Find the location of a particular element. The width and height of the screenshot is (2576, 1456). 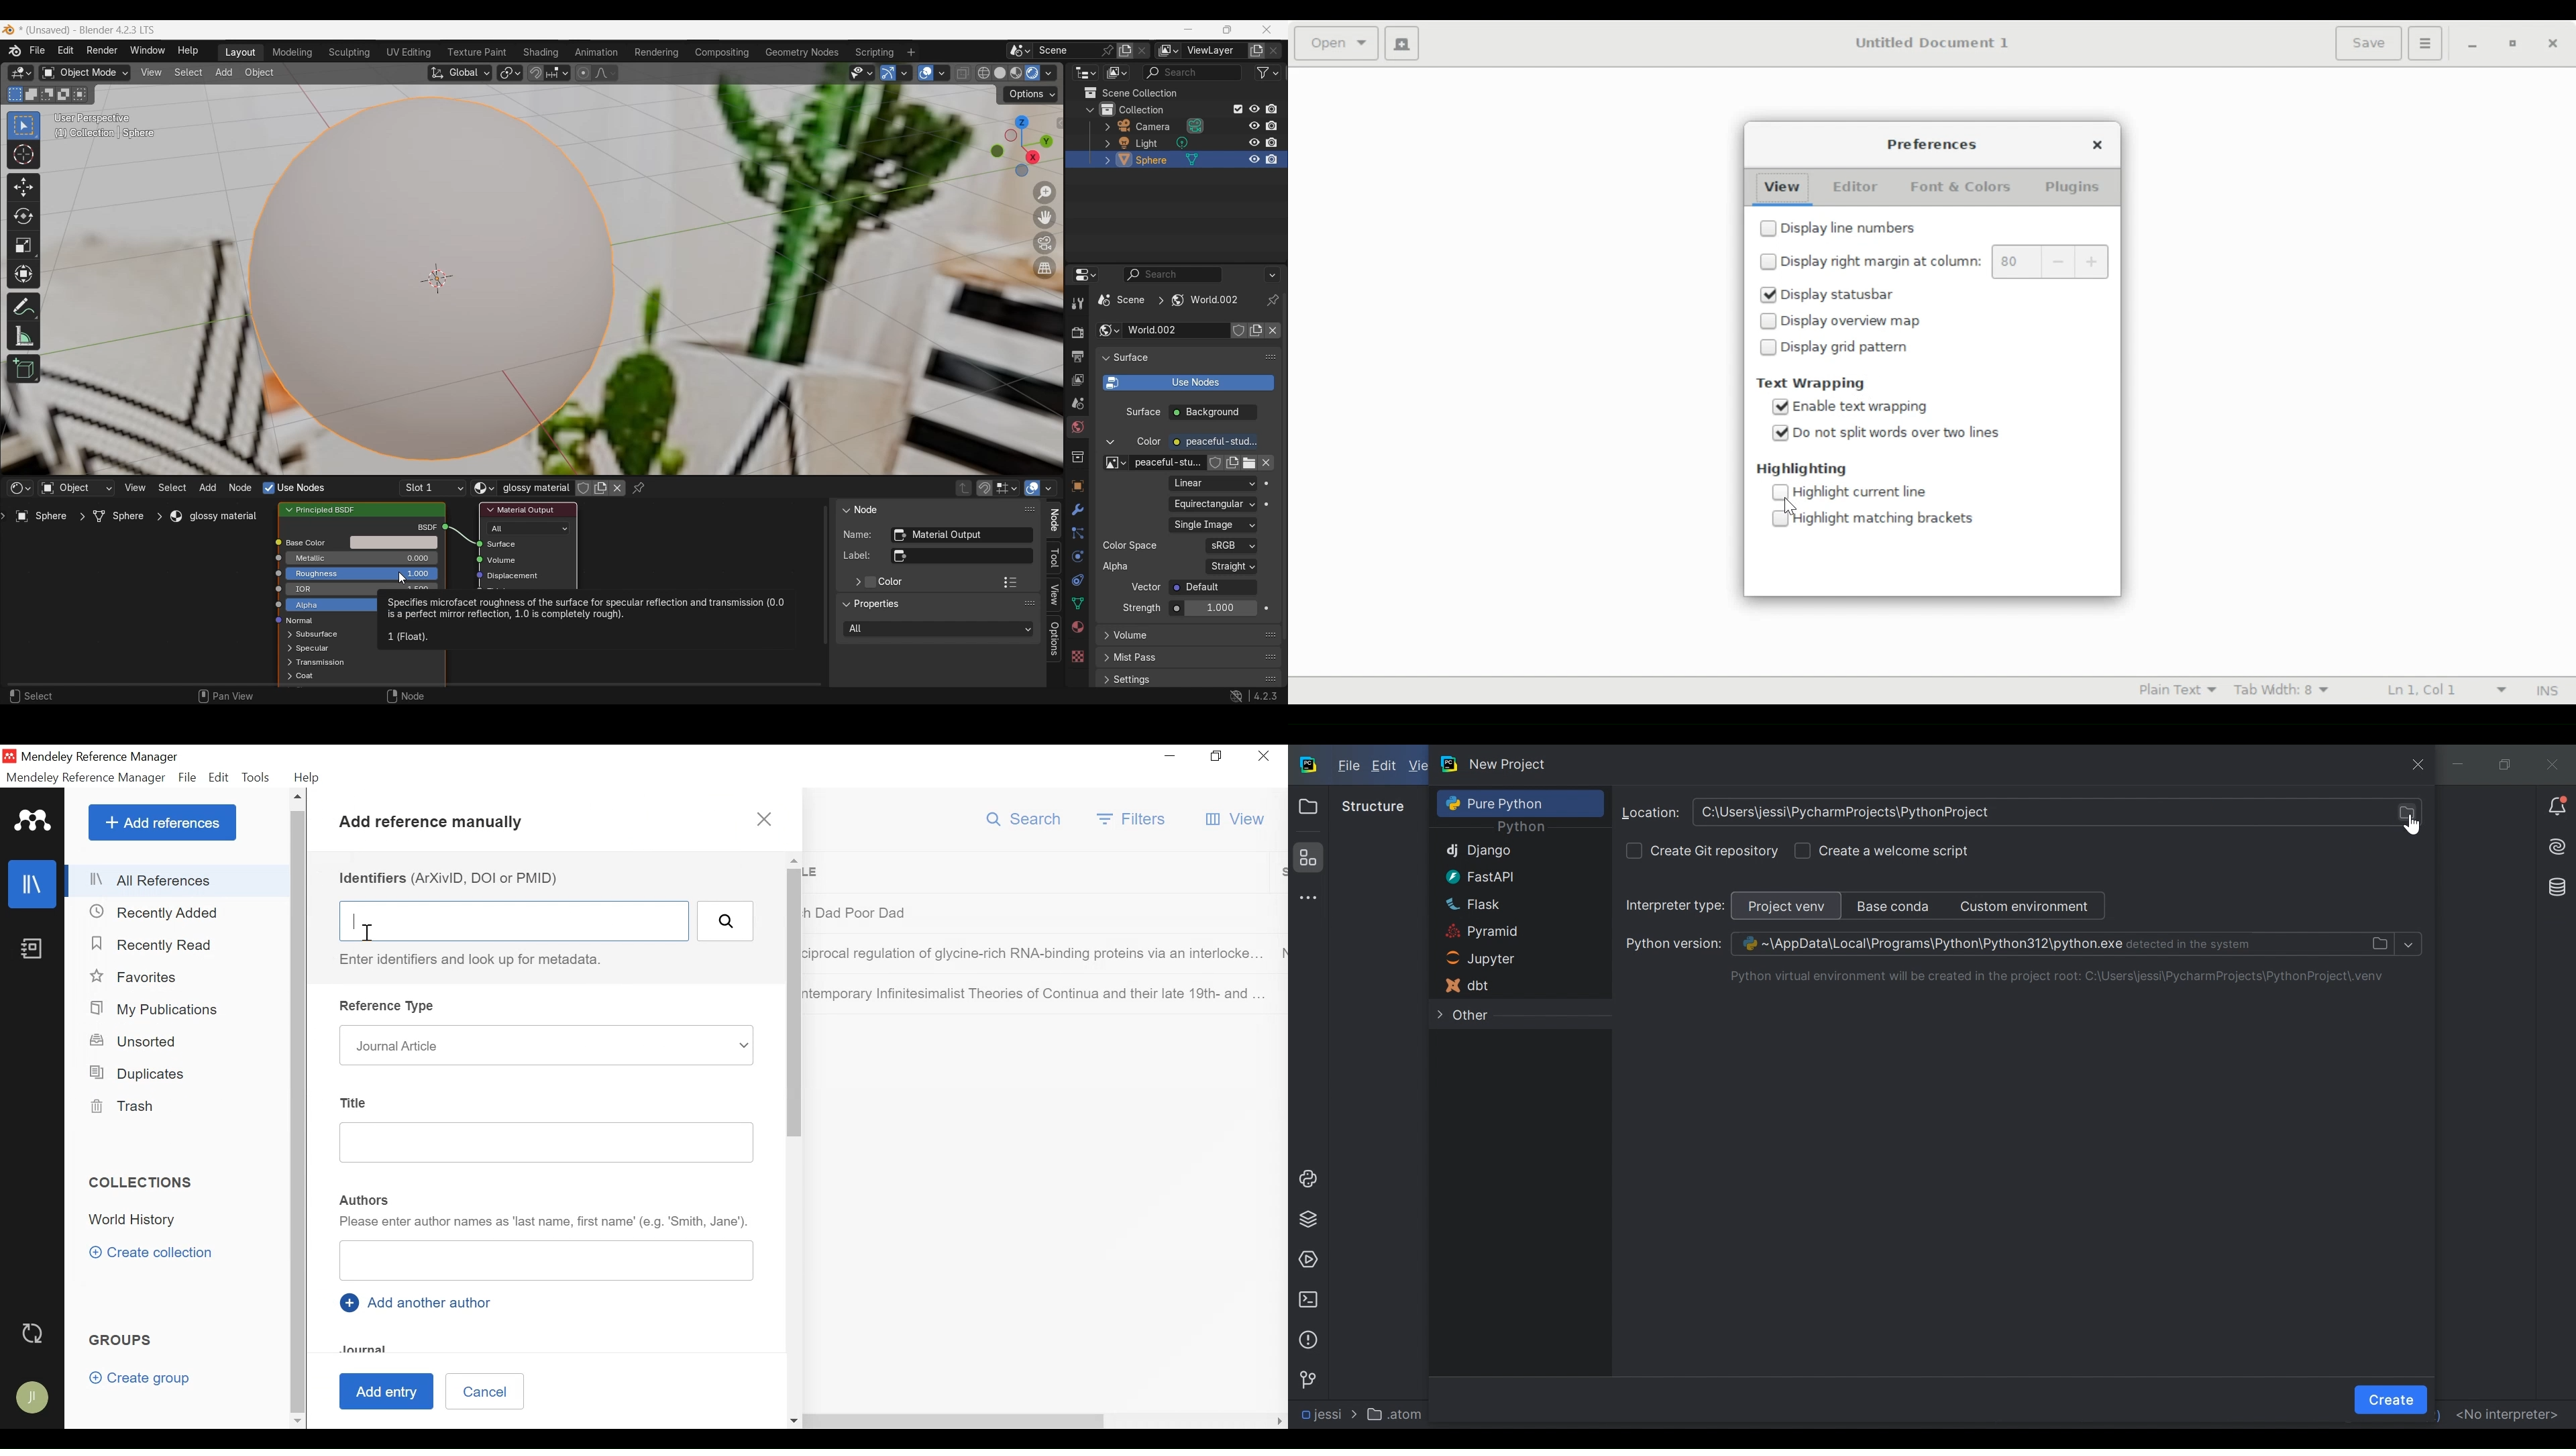

Collection properties is located at coordinates (1077, 457).